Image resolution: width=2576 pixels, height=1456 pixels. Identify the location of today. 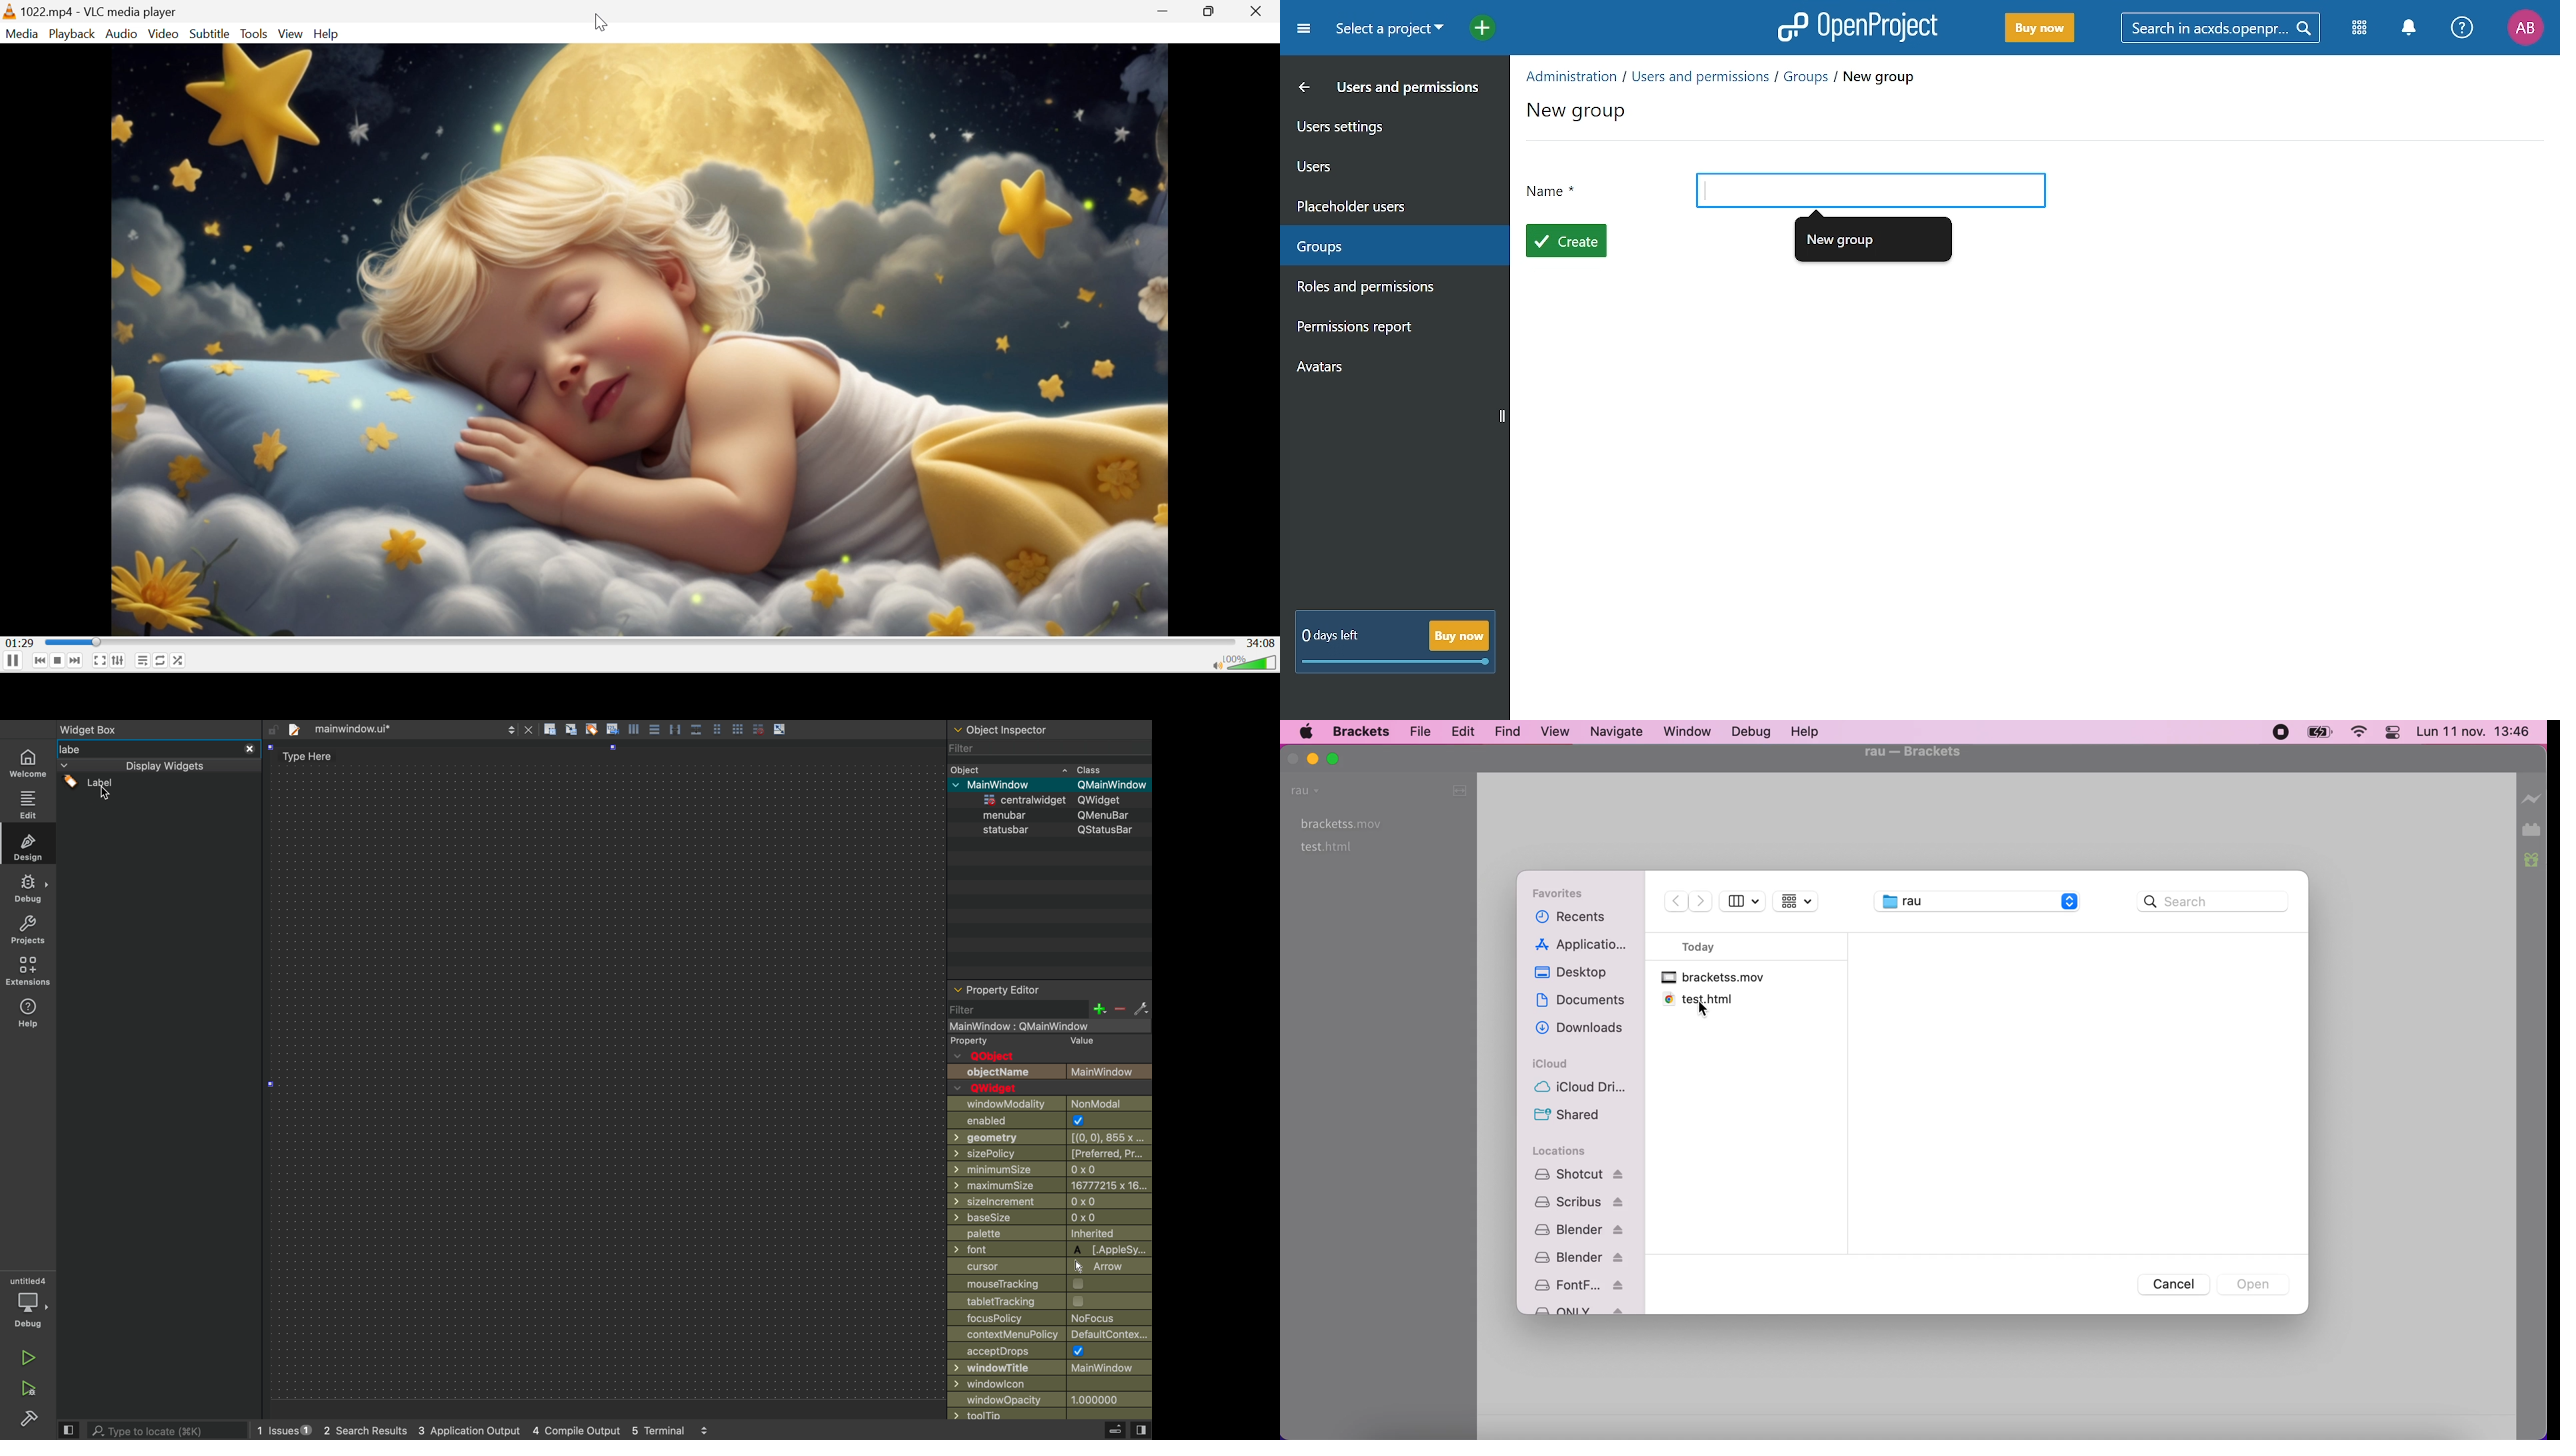
(1718, 947).